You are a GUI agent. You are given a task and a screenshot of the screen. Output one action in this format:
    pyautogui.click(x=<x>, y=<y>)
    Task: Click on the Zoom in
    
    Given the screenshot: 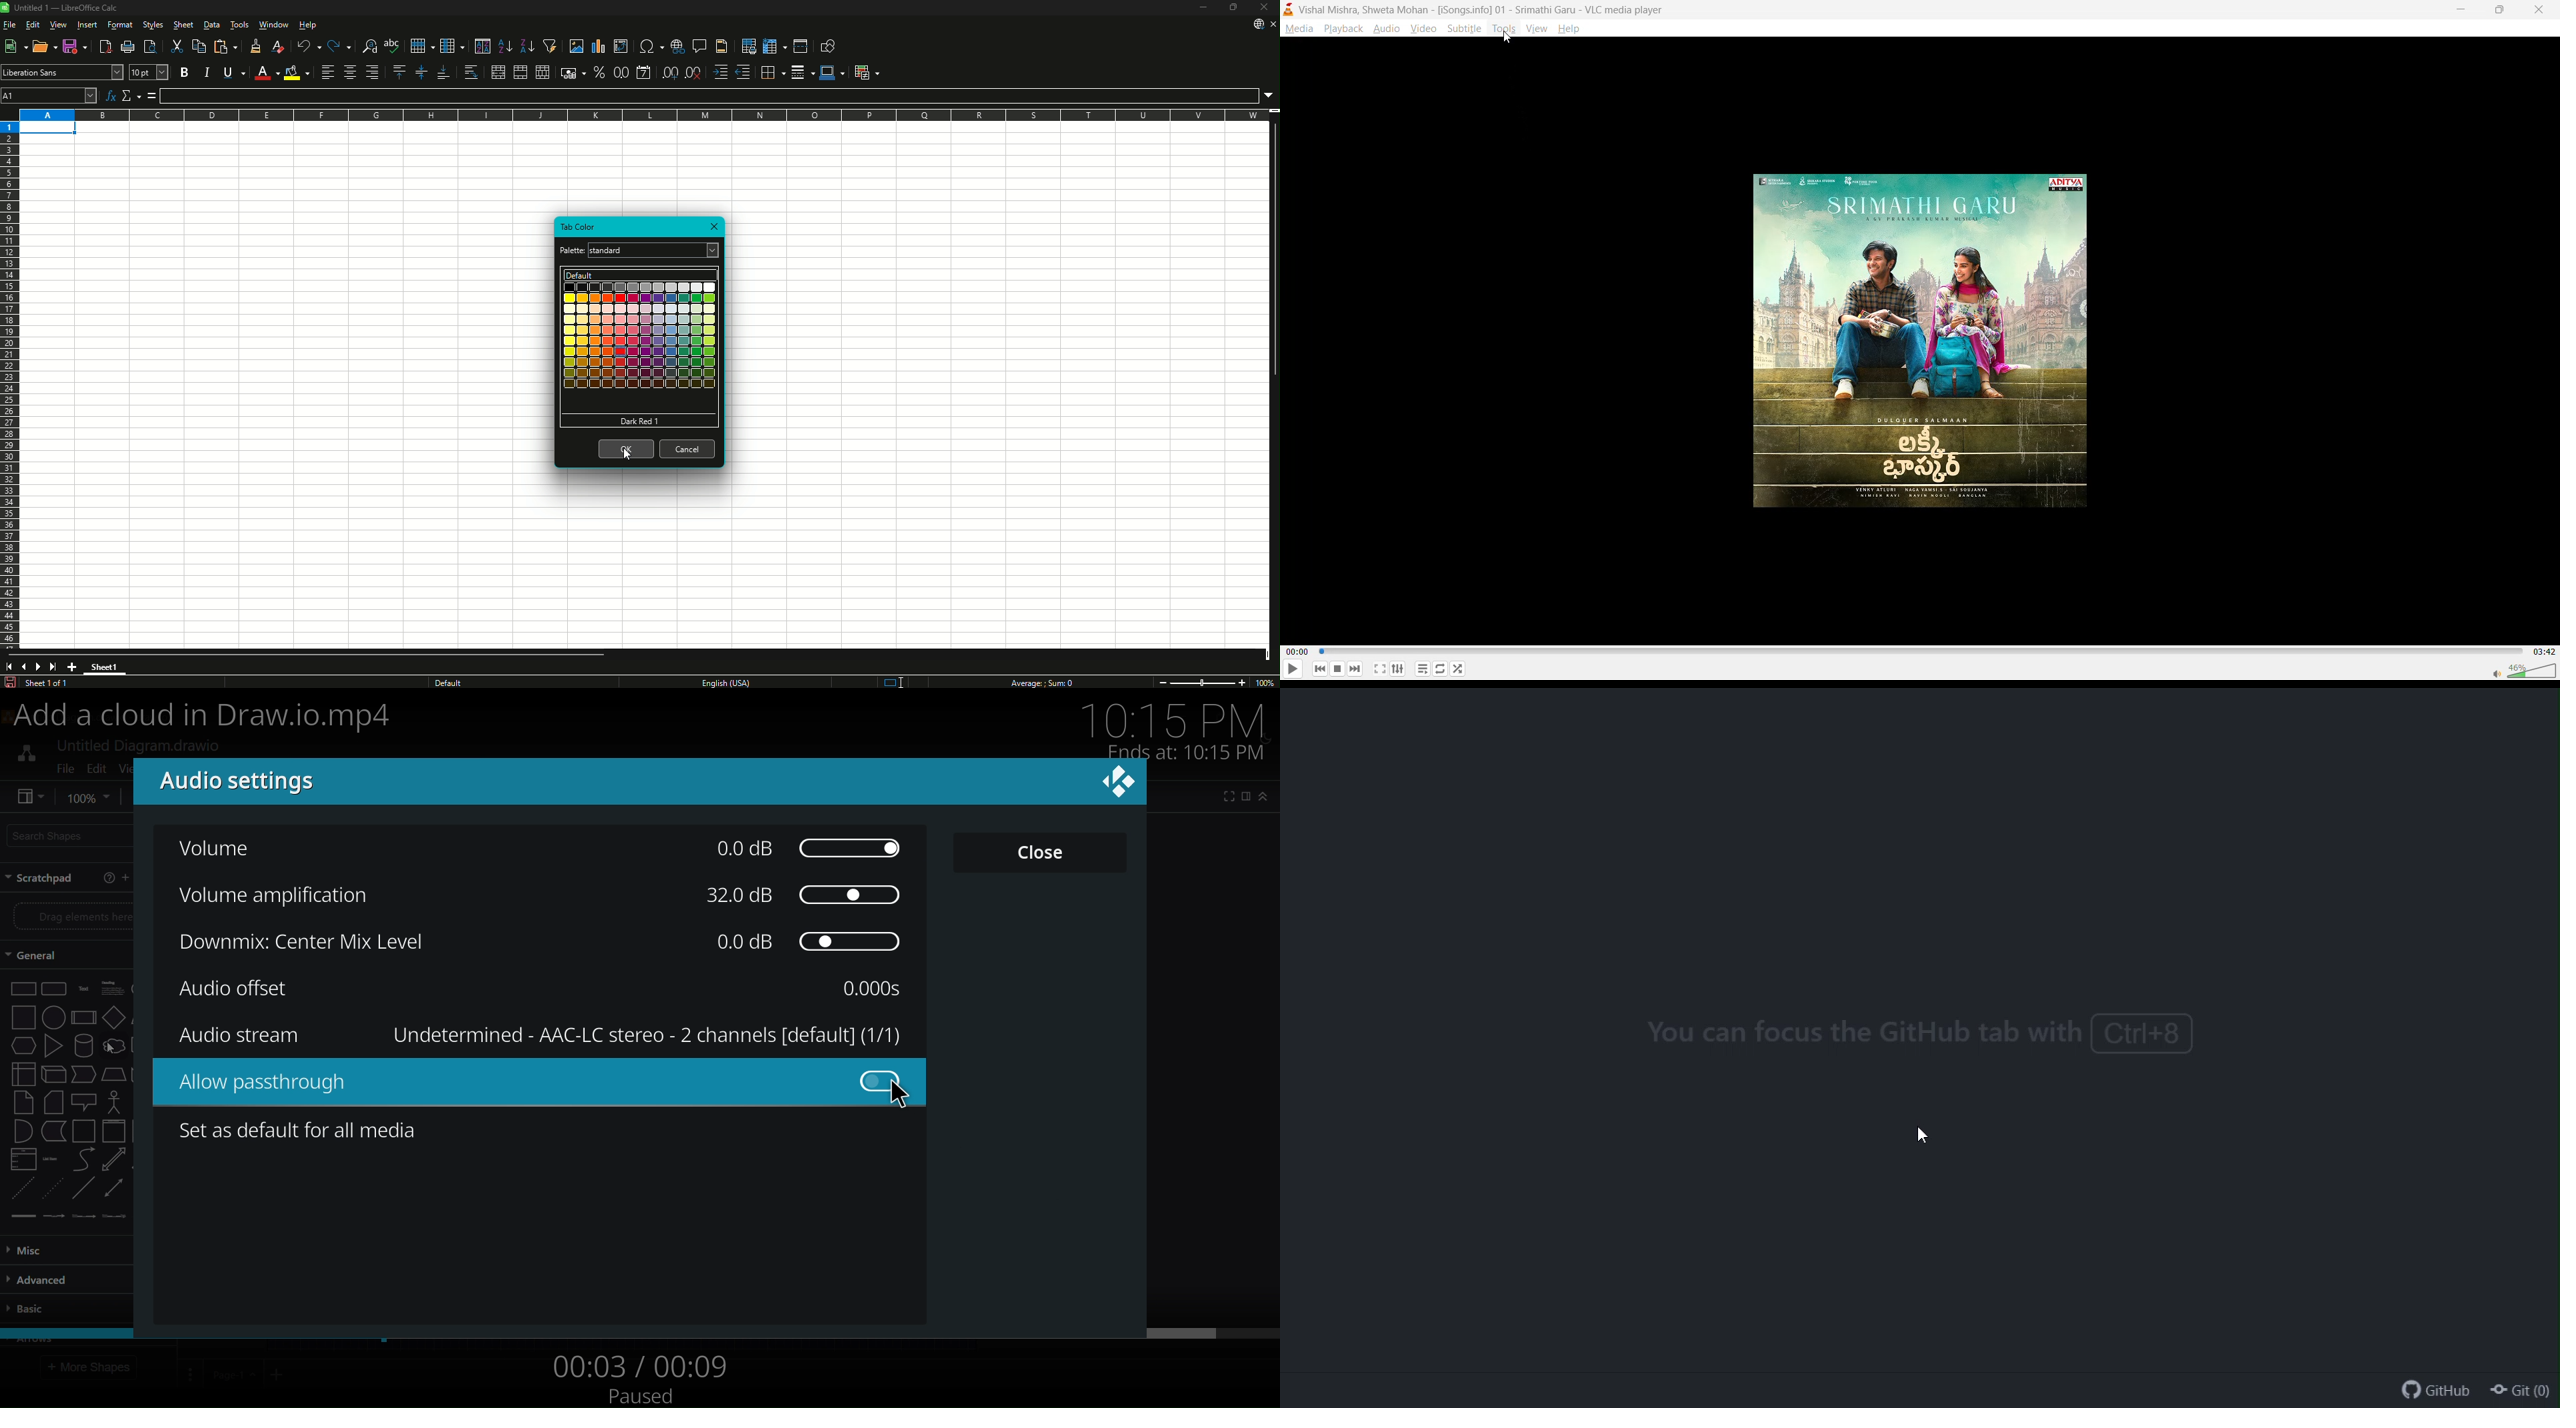 What is the action you would take?
    pyautogui.click(x=1243, y=683)
    